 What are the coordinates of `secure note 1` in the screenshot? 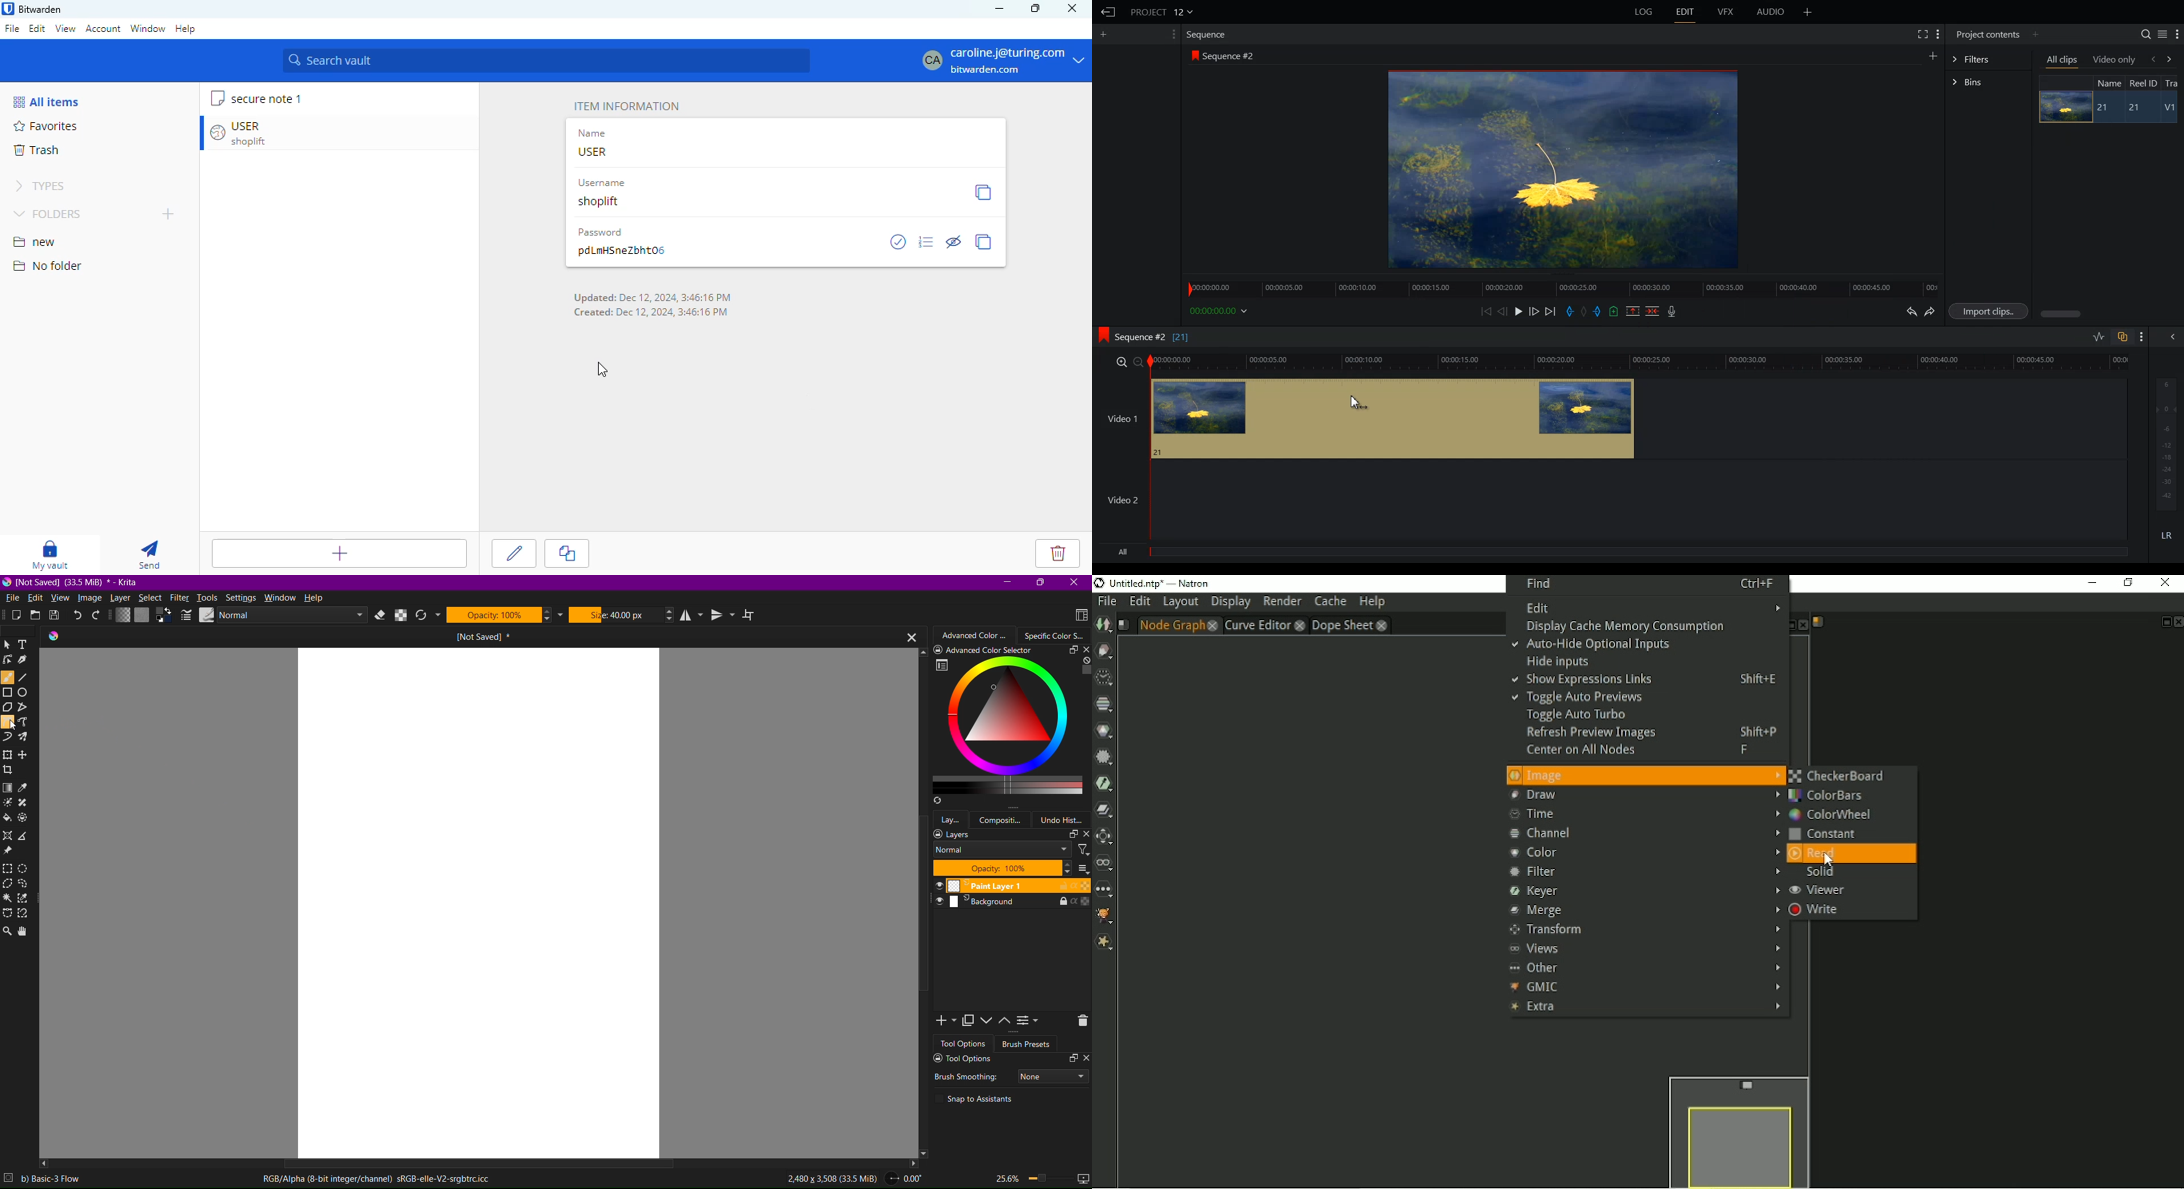 It's located at (265, 98).